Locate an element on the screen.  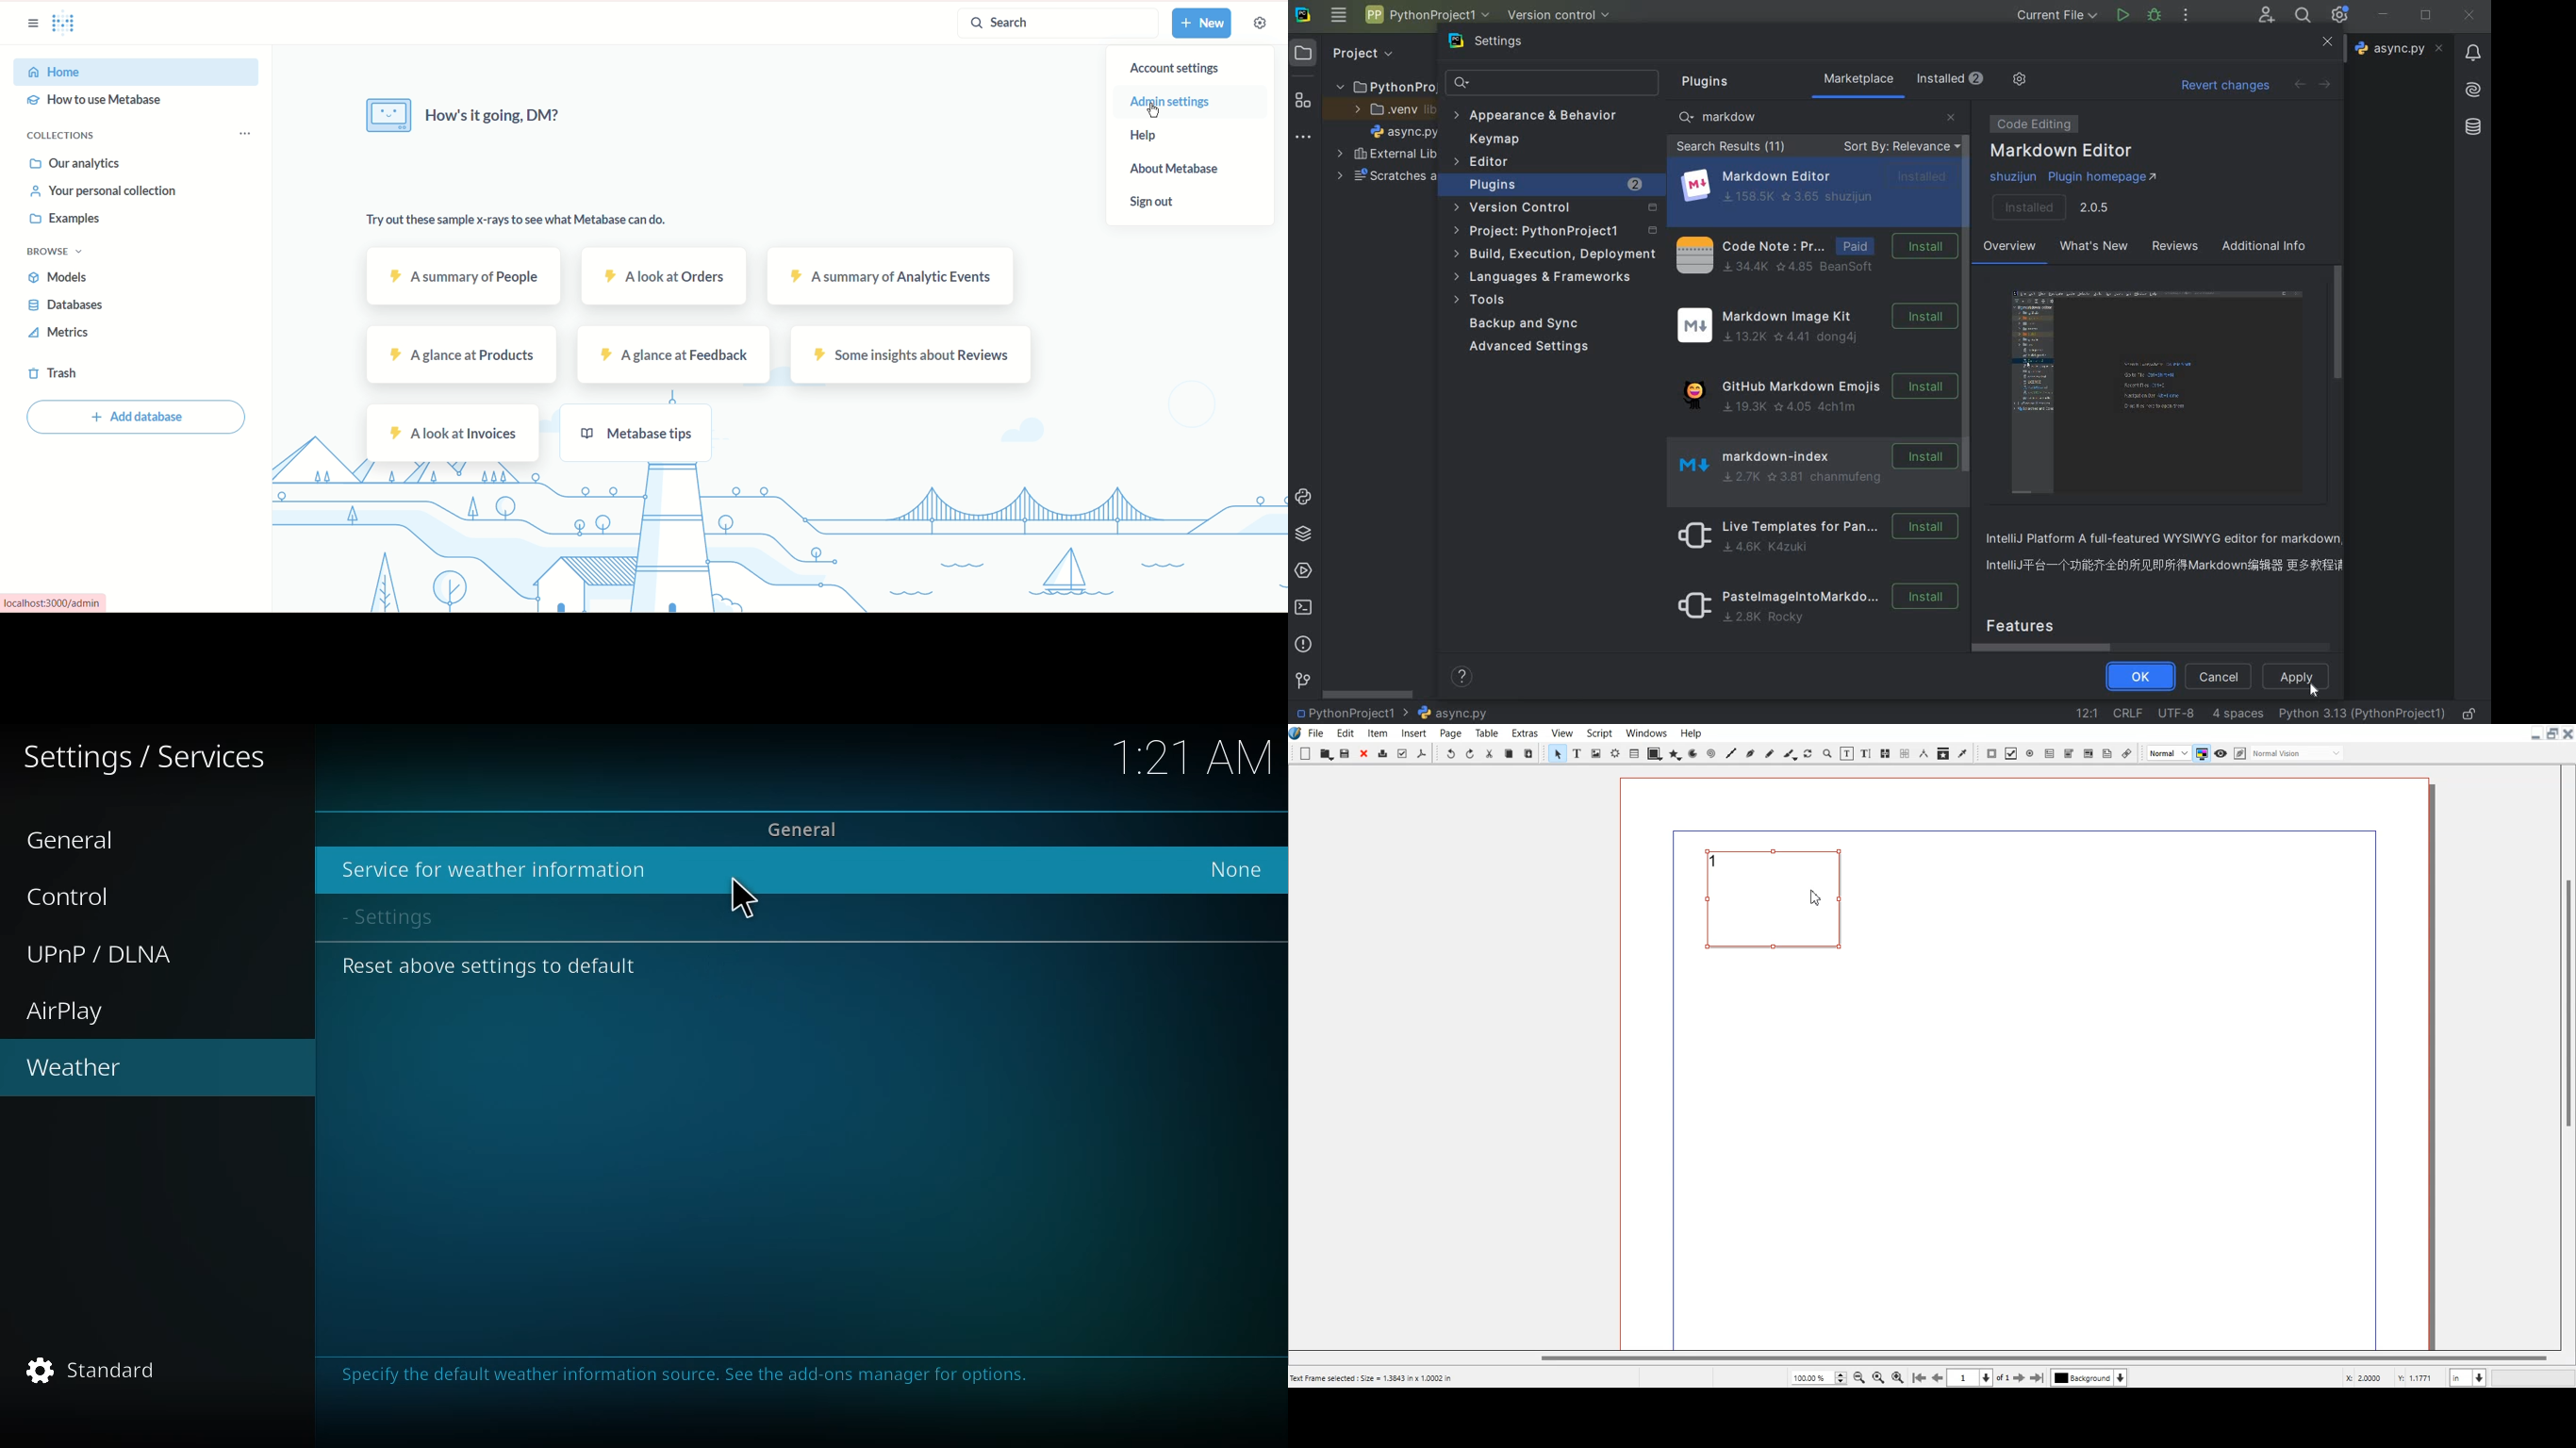
version control is located at coordinates (1559, 15).